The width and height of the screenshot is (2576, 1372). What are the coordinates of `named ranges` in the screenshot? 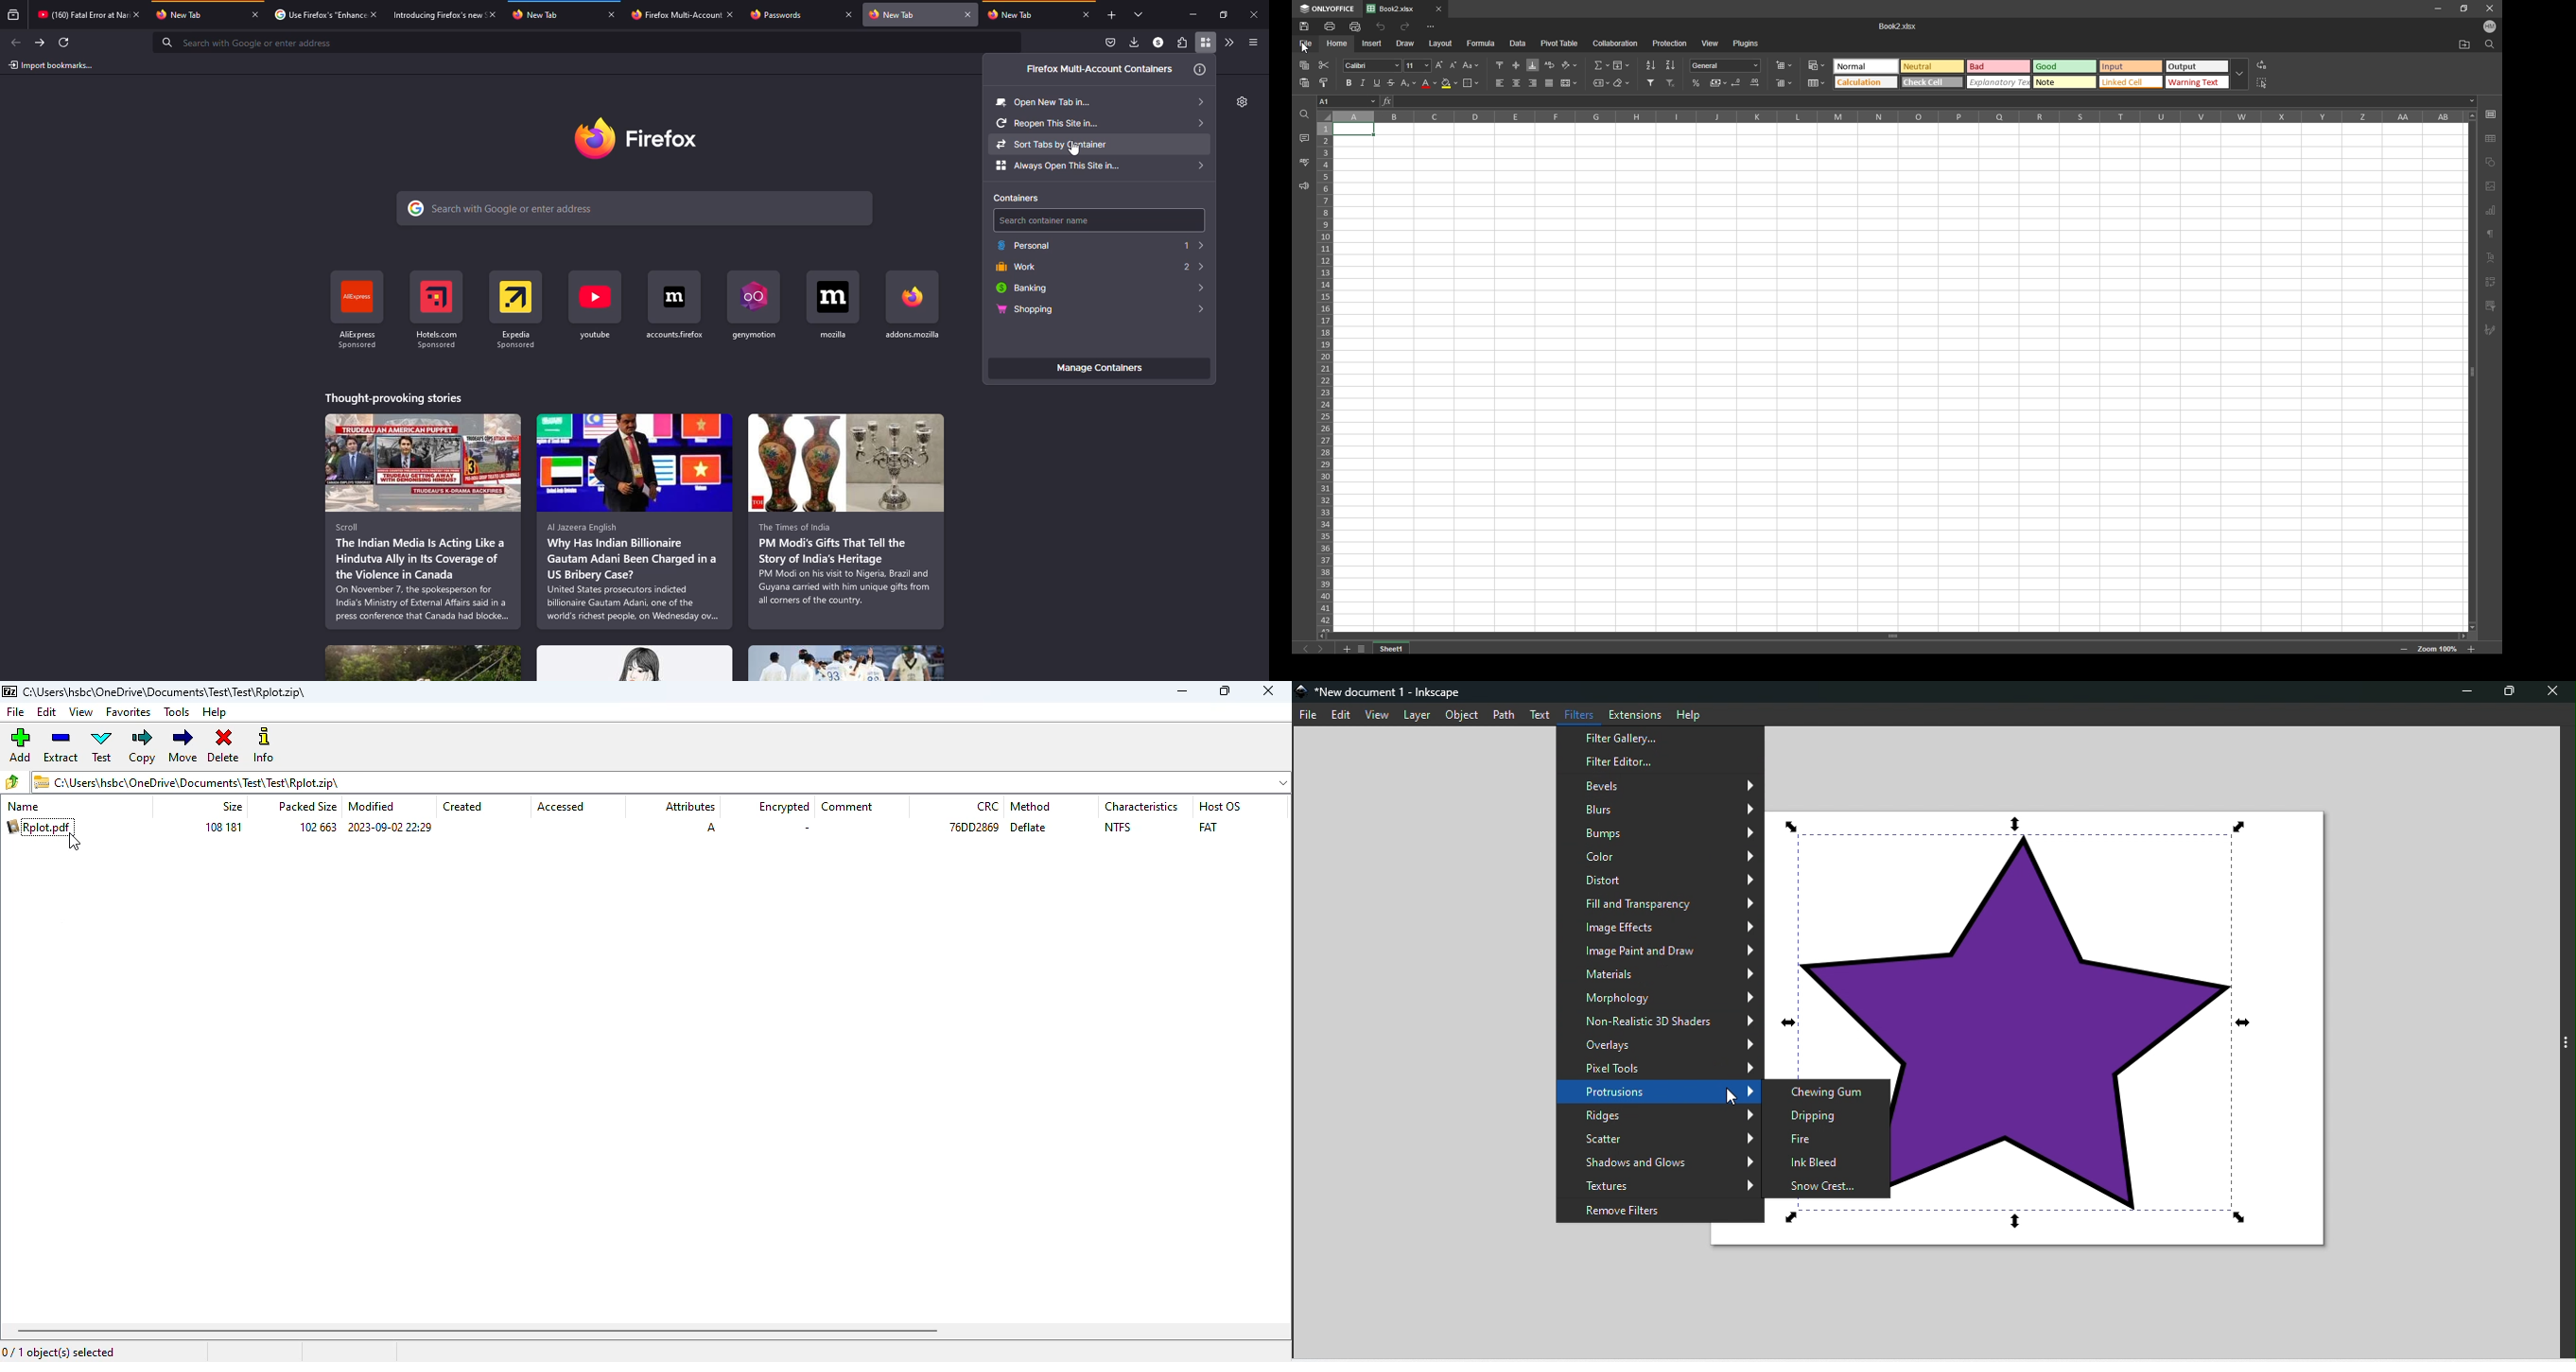 It's located at (1601, 82).